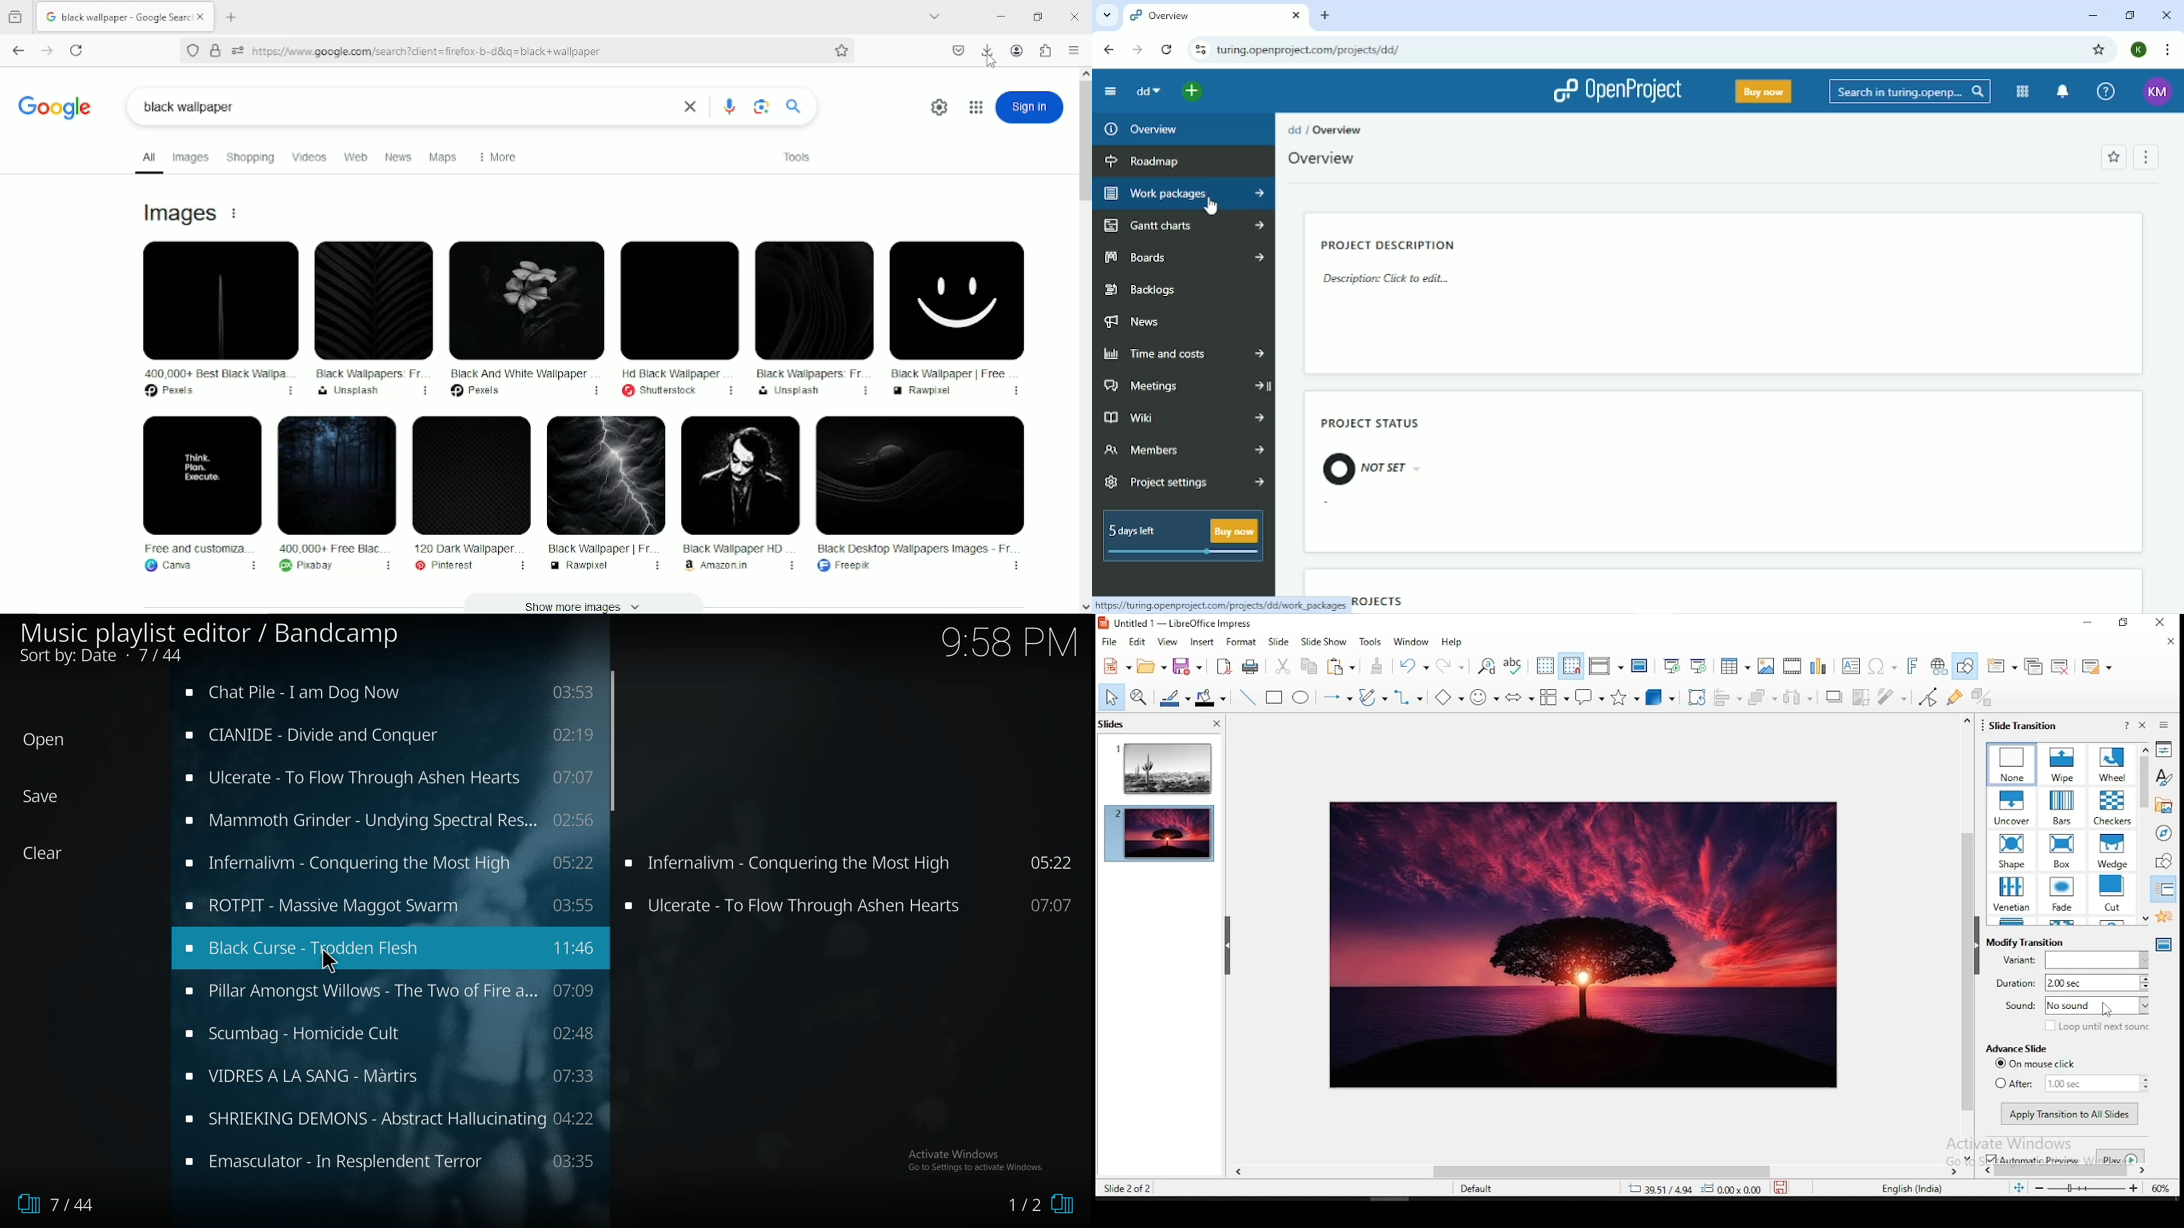 The height and width of the screenshot is (1232, 2184). I want to click on filter, so click(1893, 696).